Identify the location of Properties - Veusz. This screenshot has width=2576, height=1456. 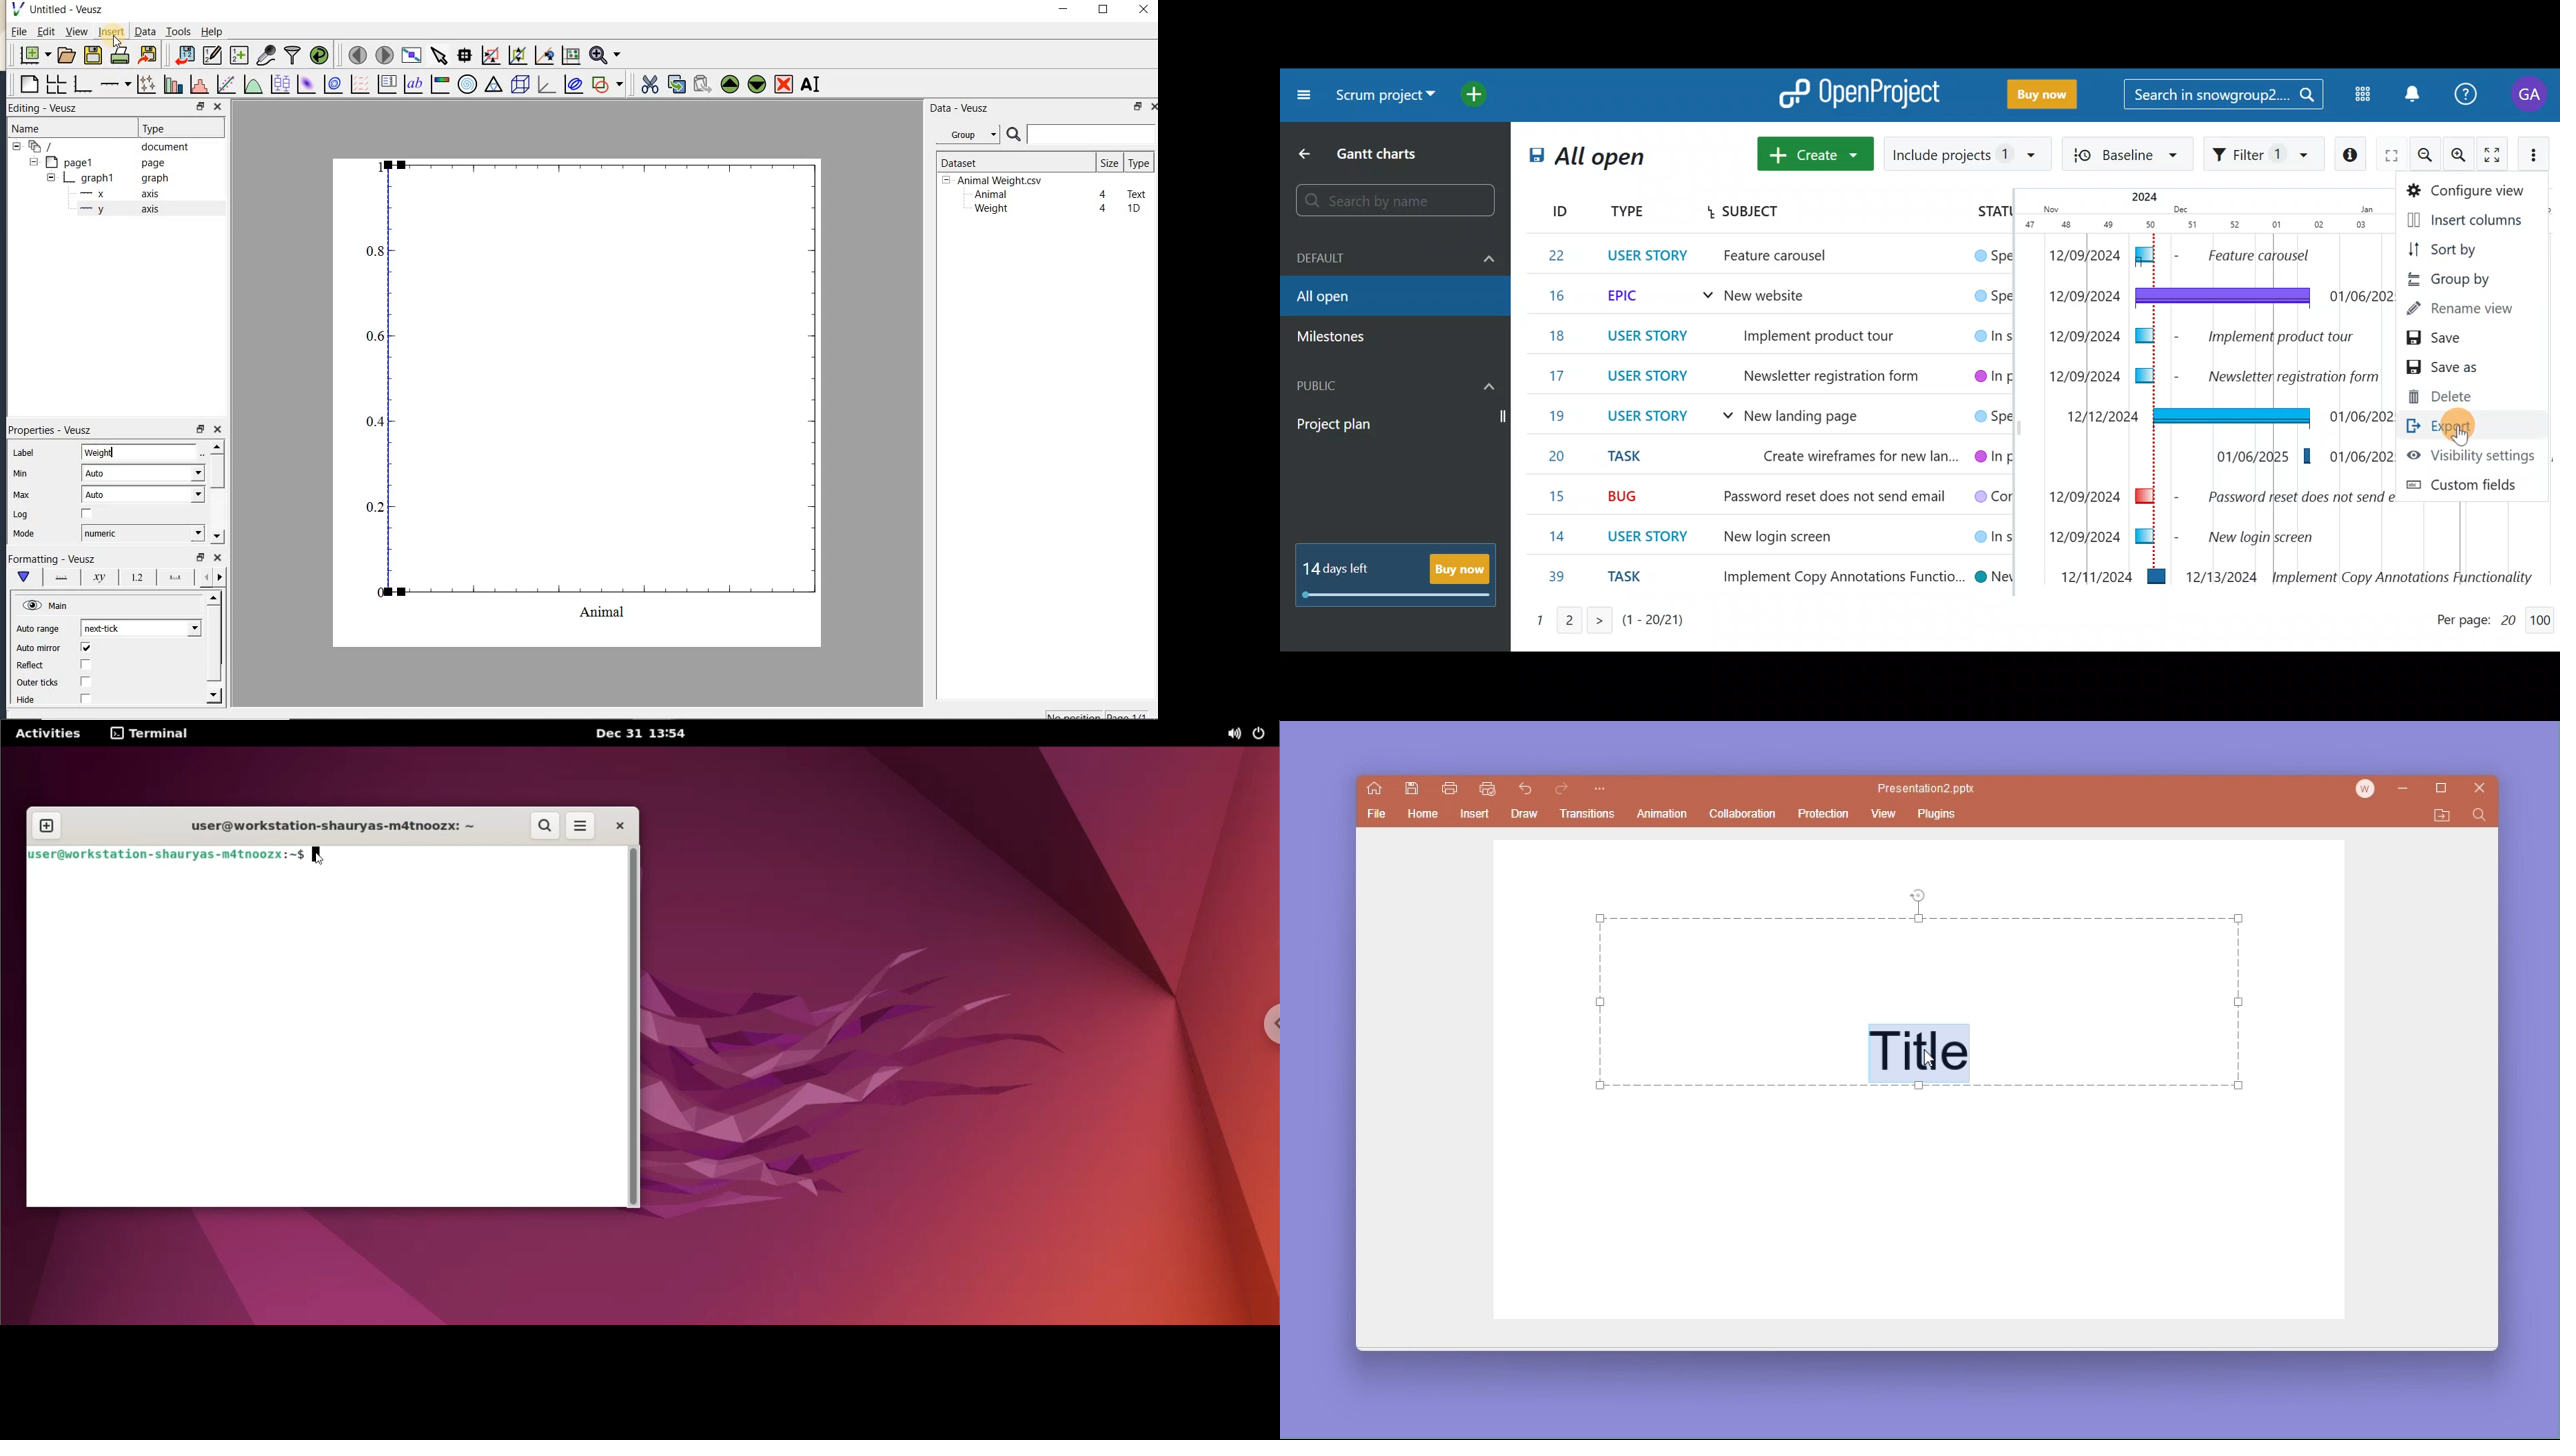
(54, 430).